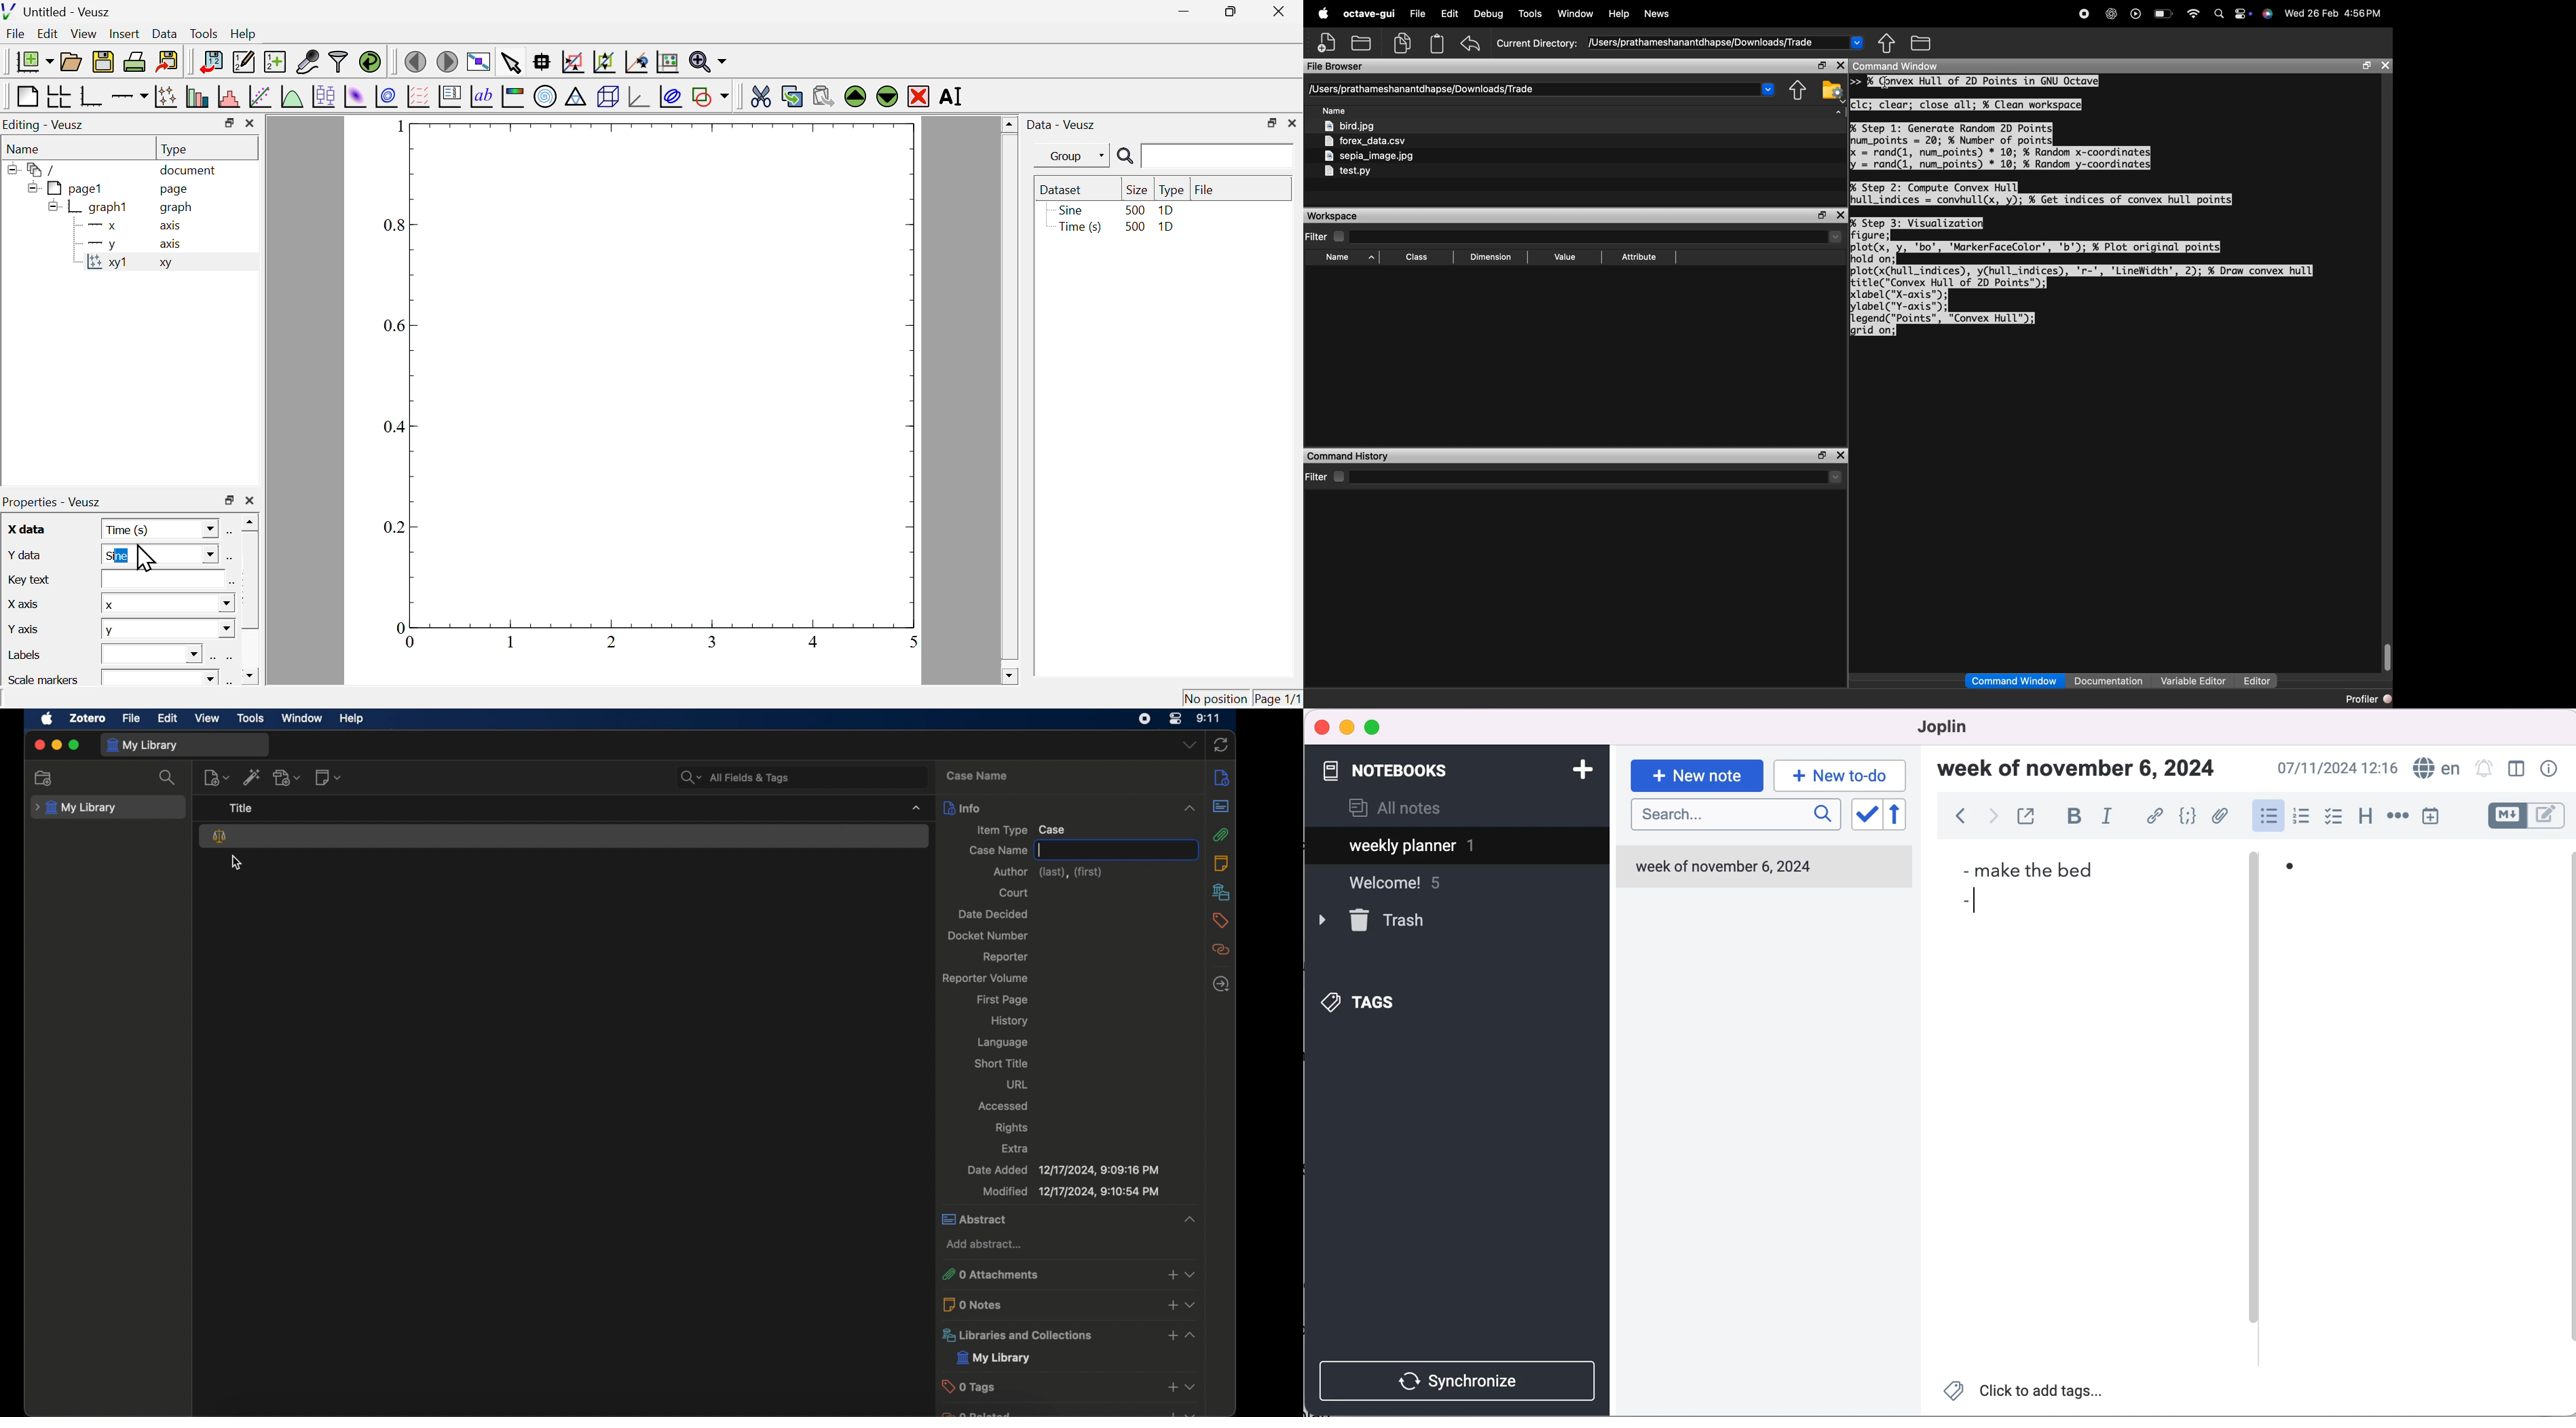 This screenshot has width=2576, height=1428. Describe the element at coordinates (353, 718) in the screenshot. I see `help` at that location.